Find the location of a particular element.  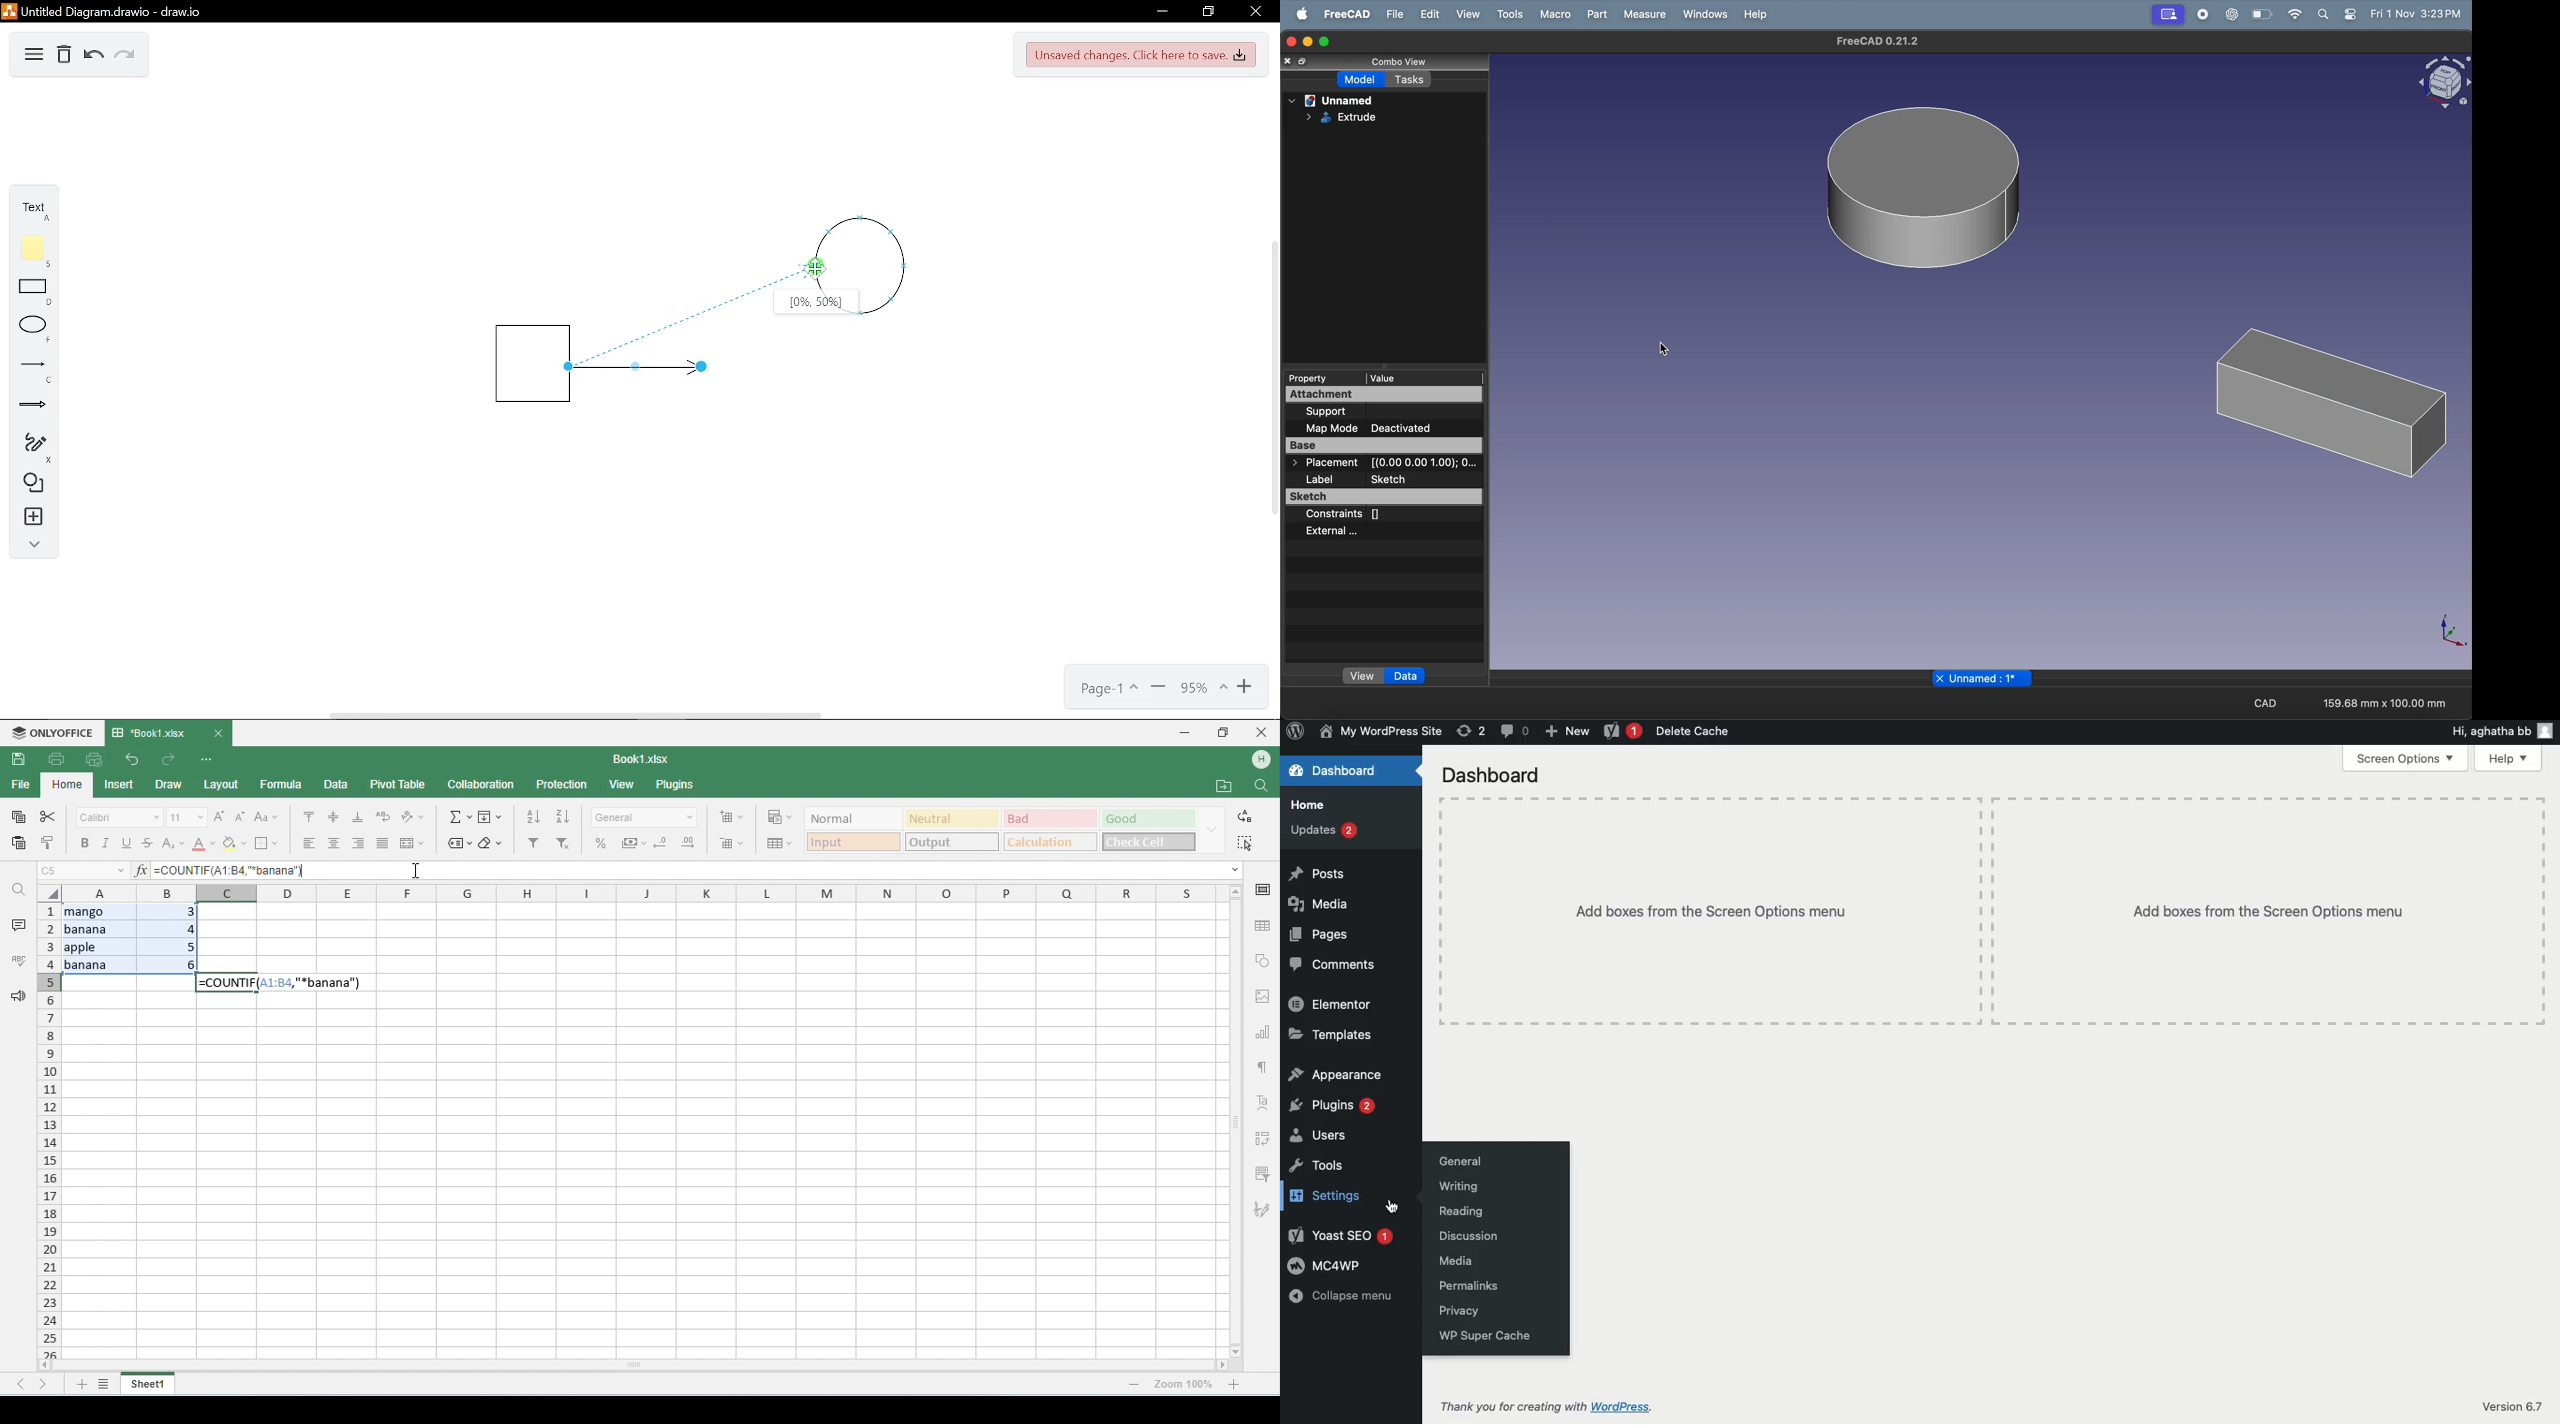

Free hand is located at coordinates (27, 446).